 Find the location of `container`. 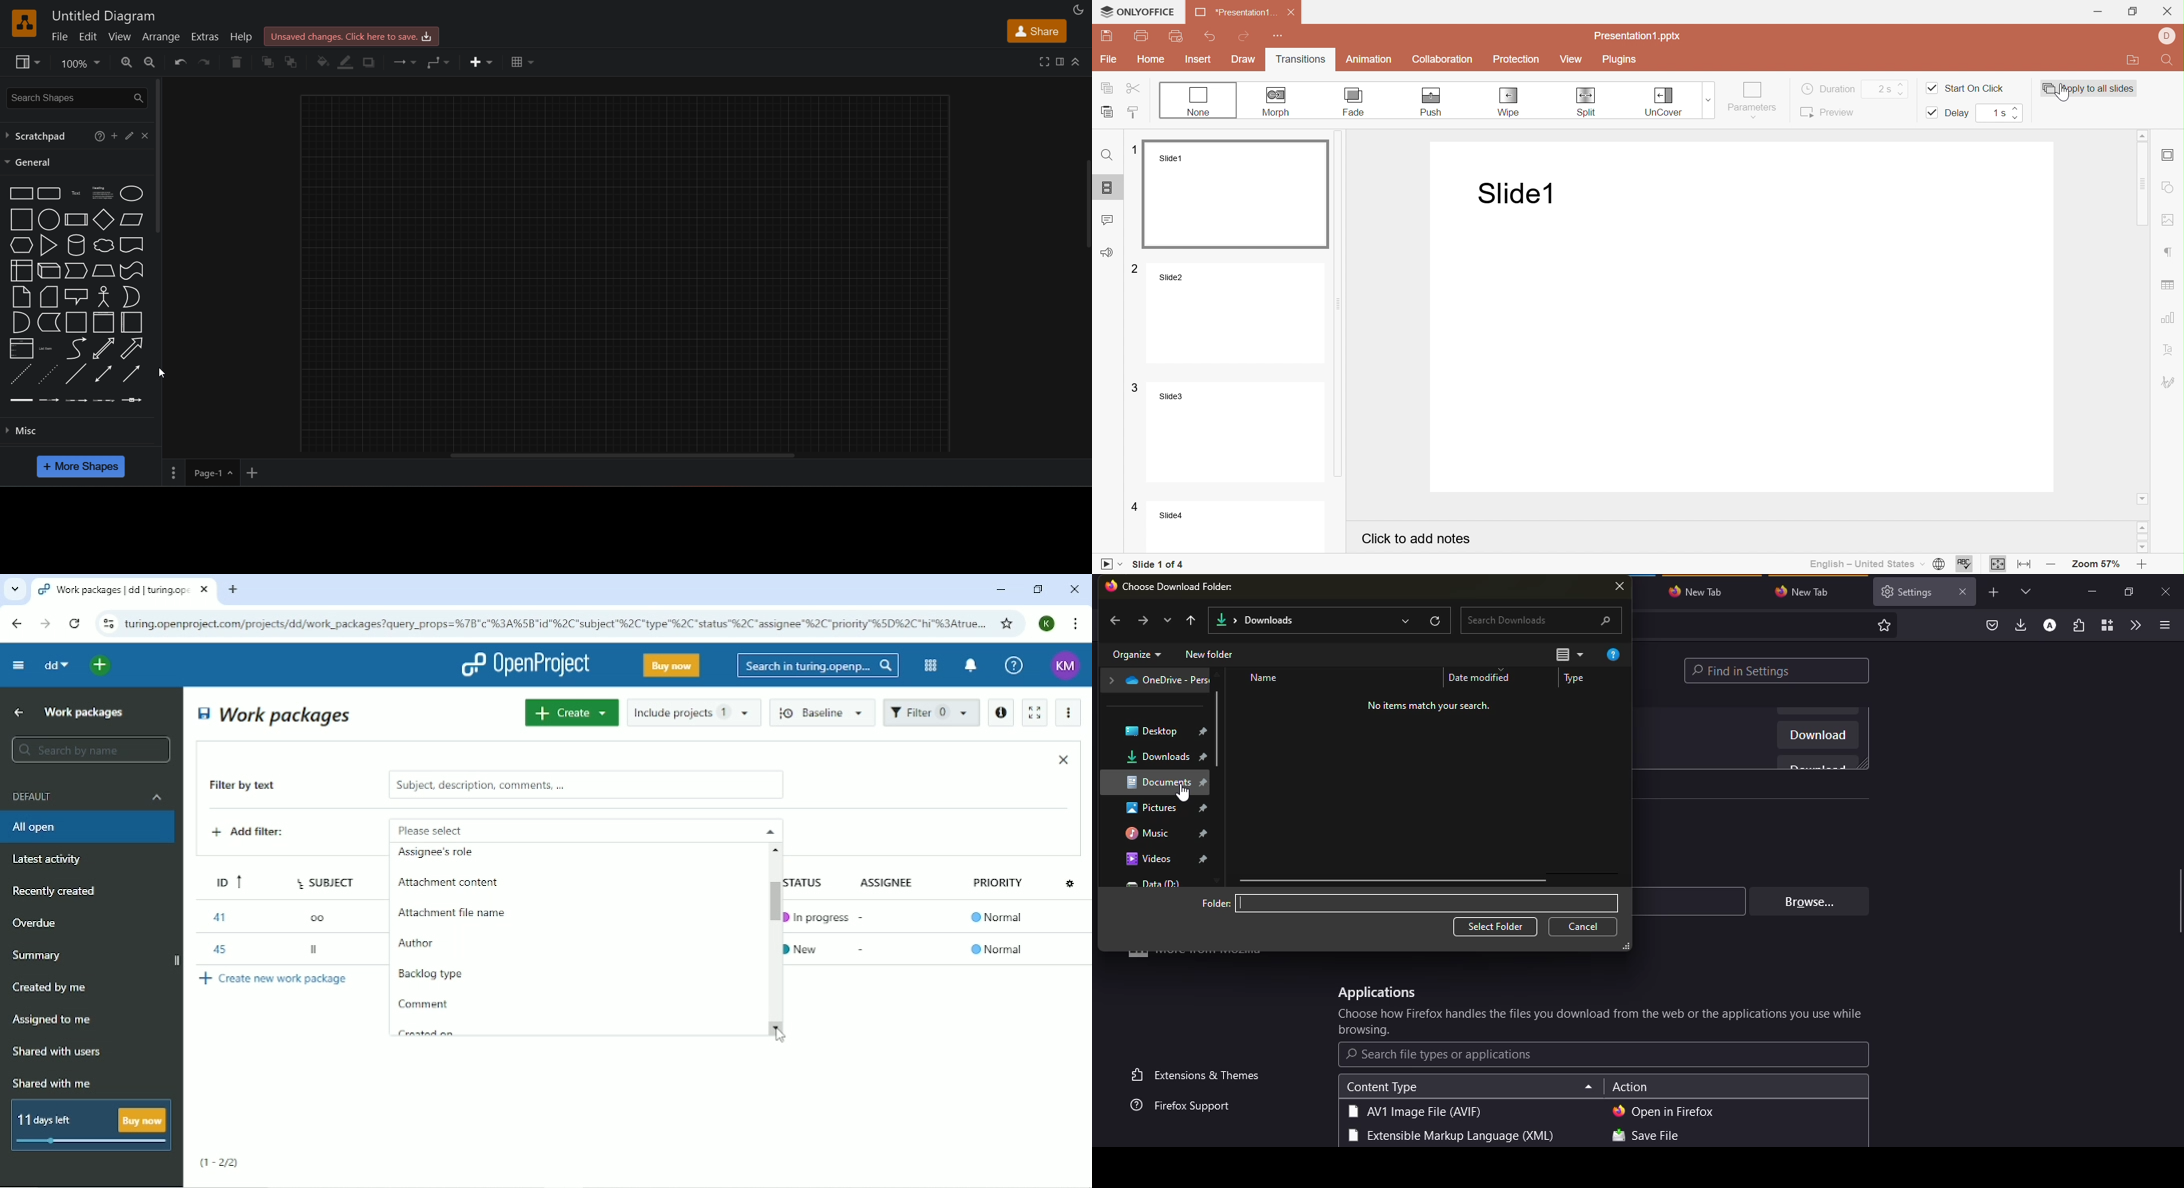

container is located at coordinates (76, 322).